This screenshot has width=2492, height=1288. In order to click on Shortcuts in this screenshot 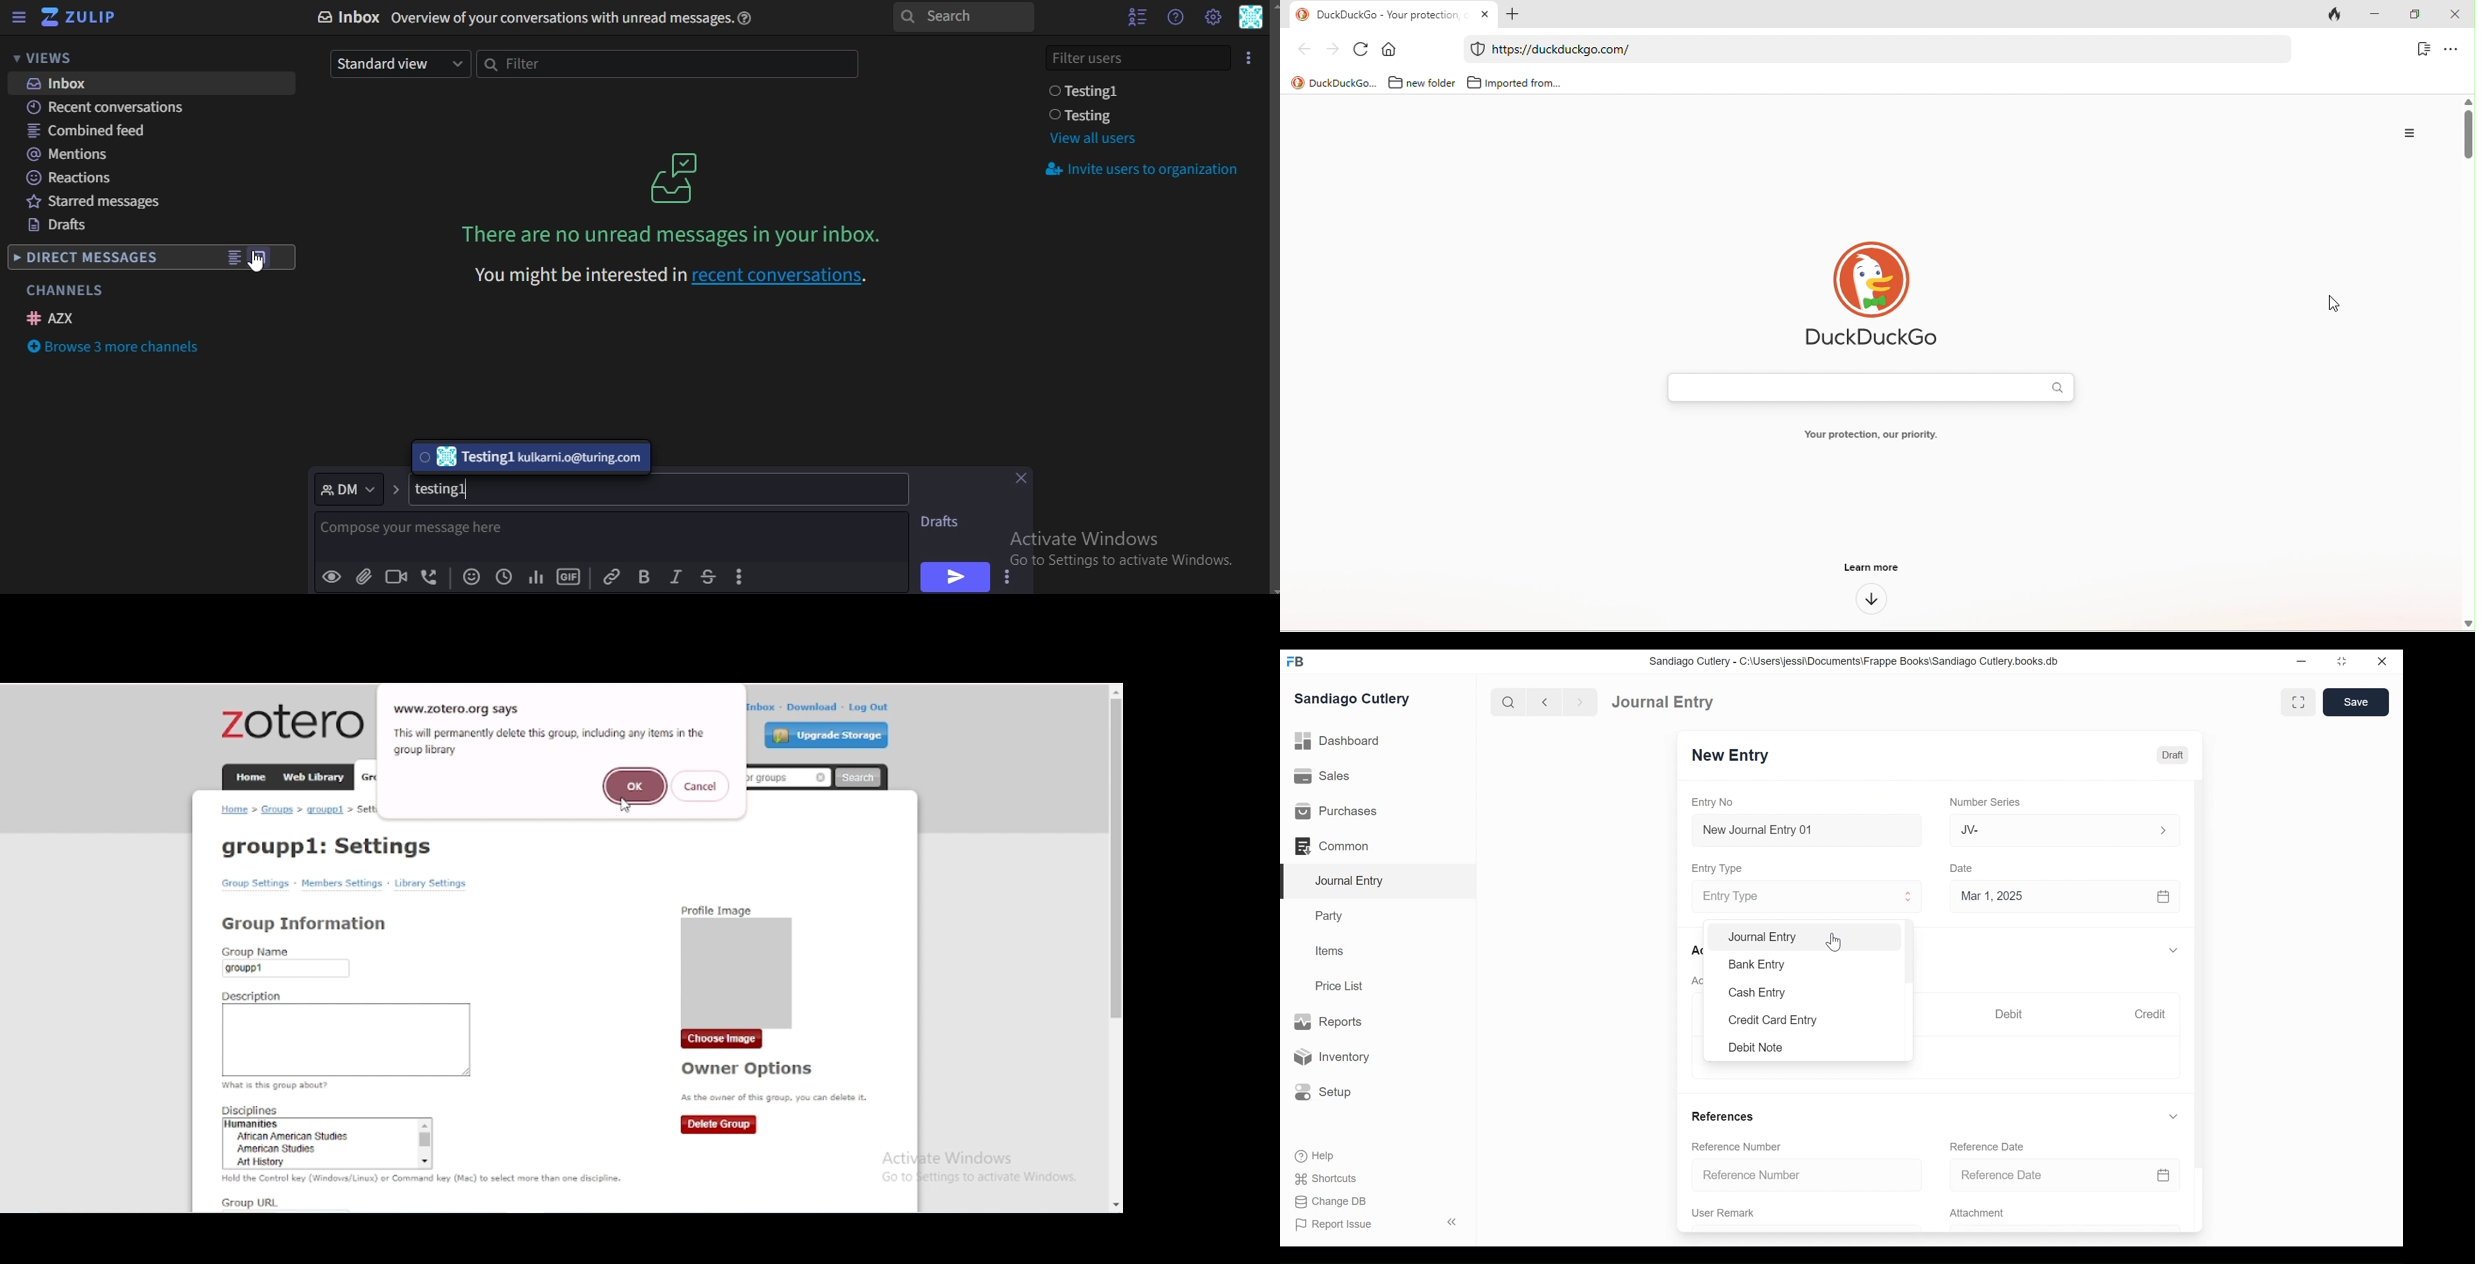, I will do `click(1320, 1179)`.